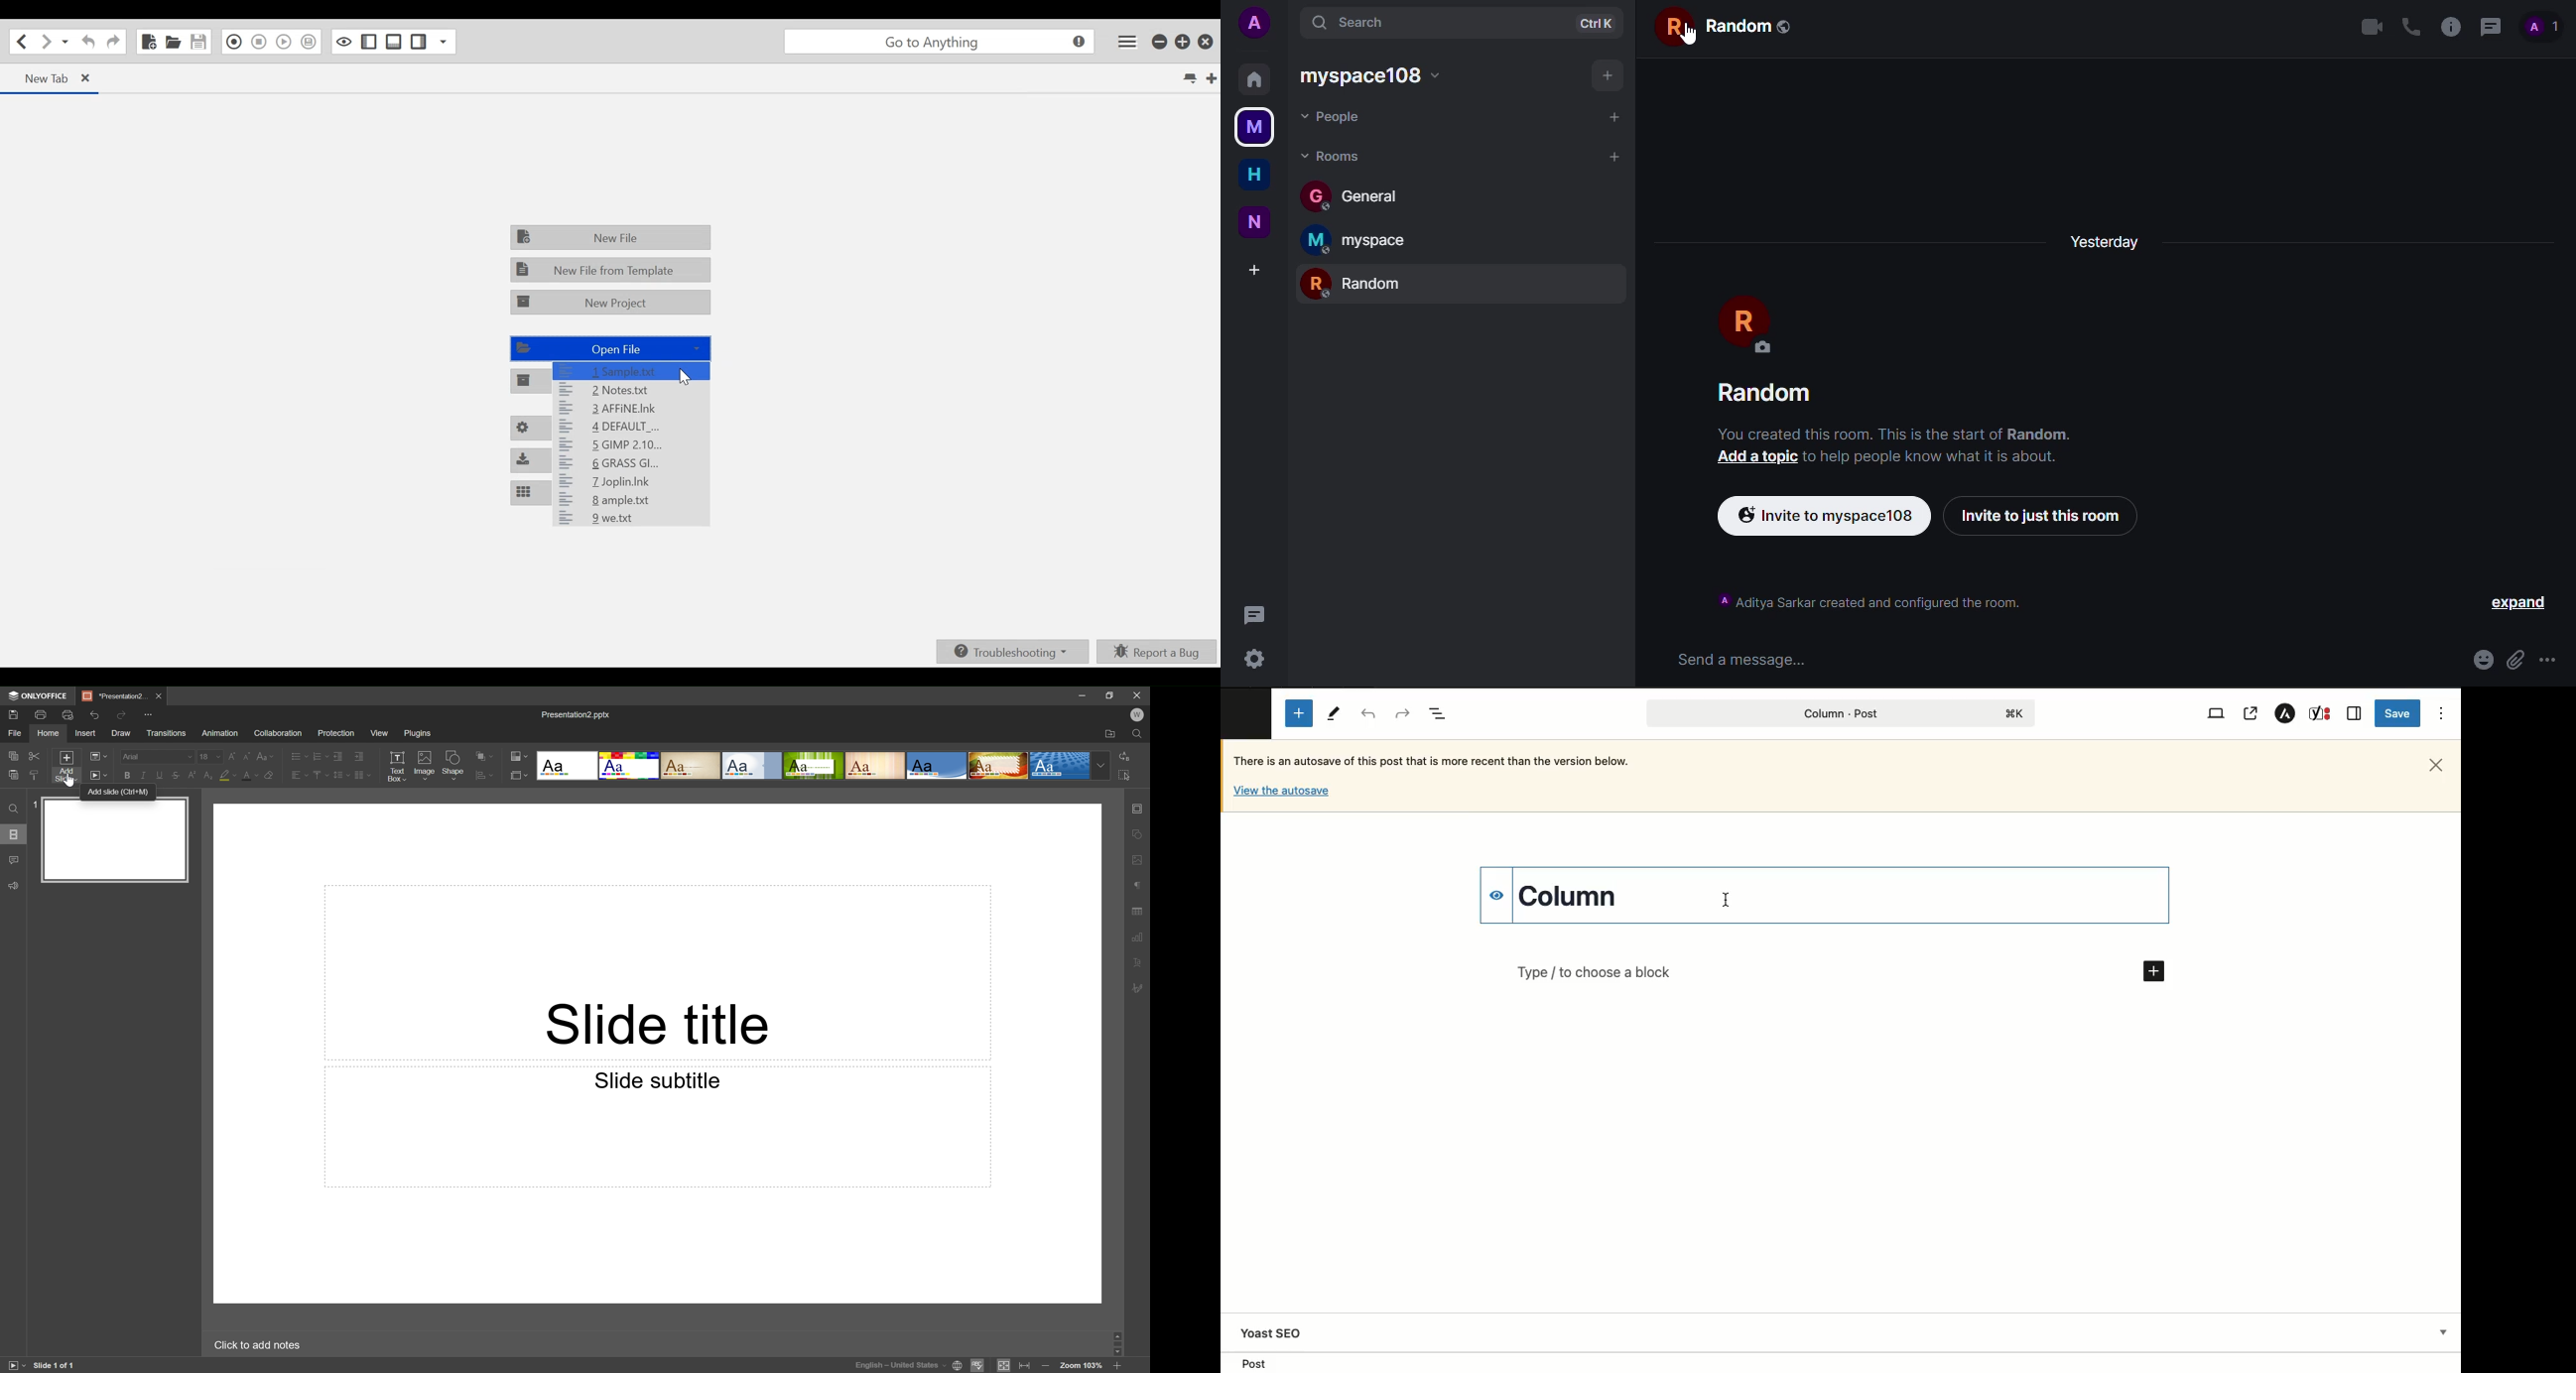 The image size is (2576, 1400). Describe the element at coordinates (1026, 1366) in the screenshot. I see `Fit to width` at that location.